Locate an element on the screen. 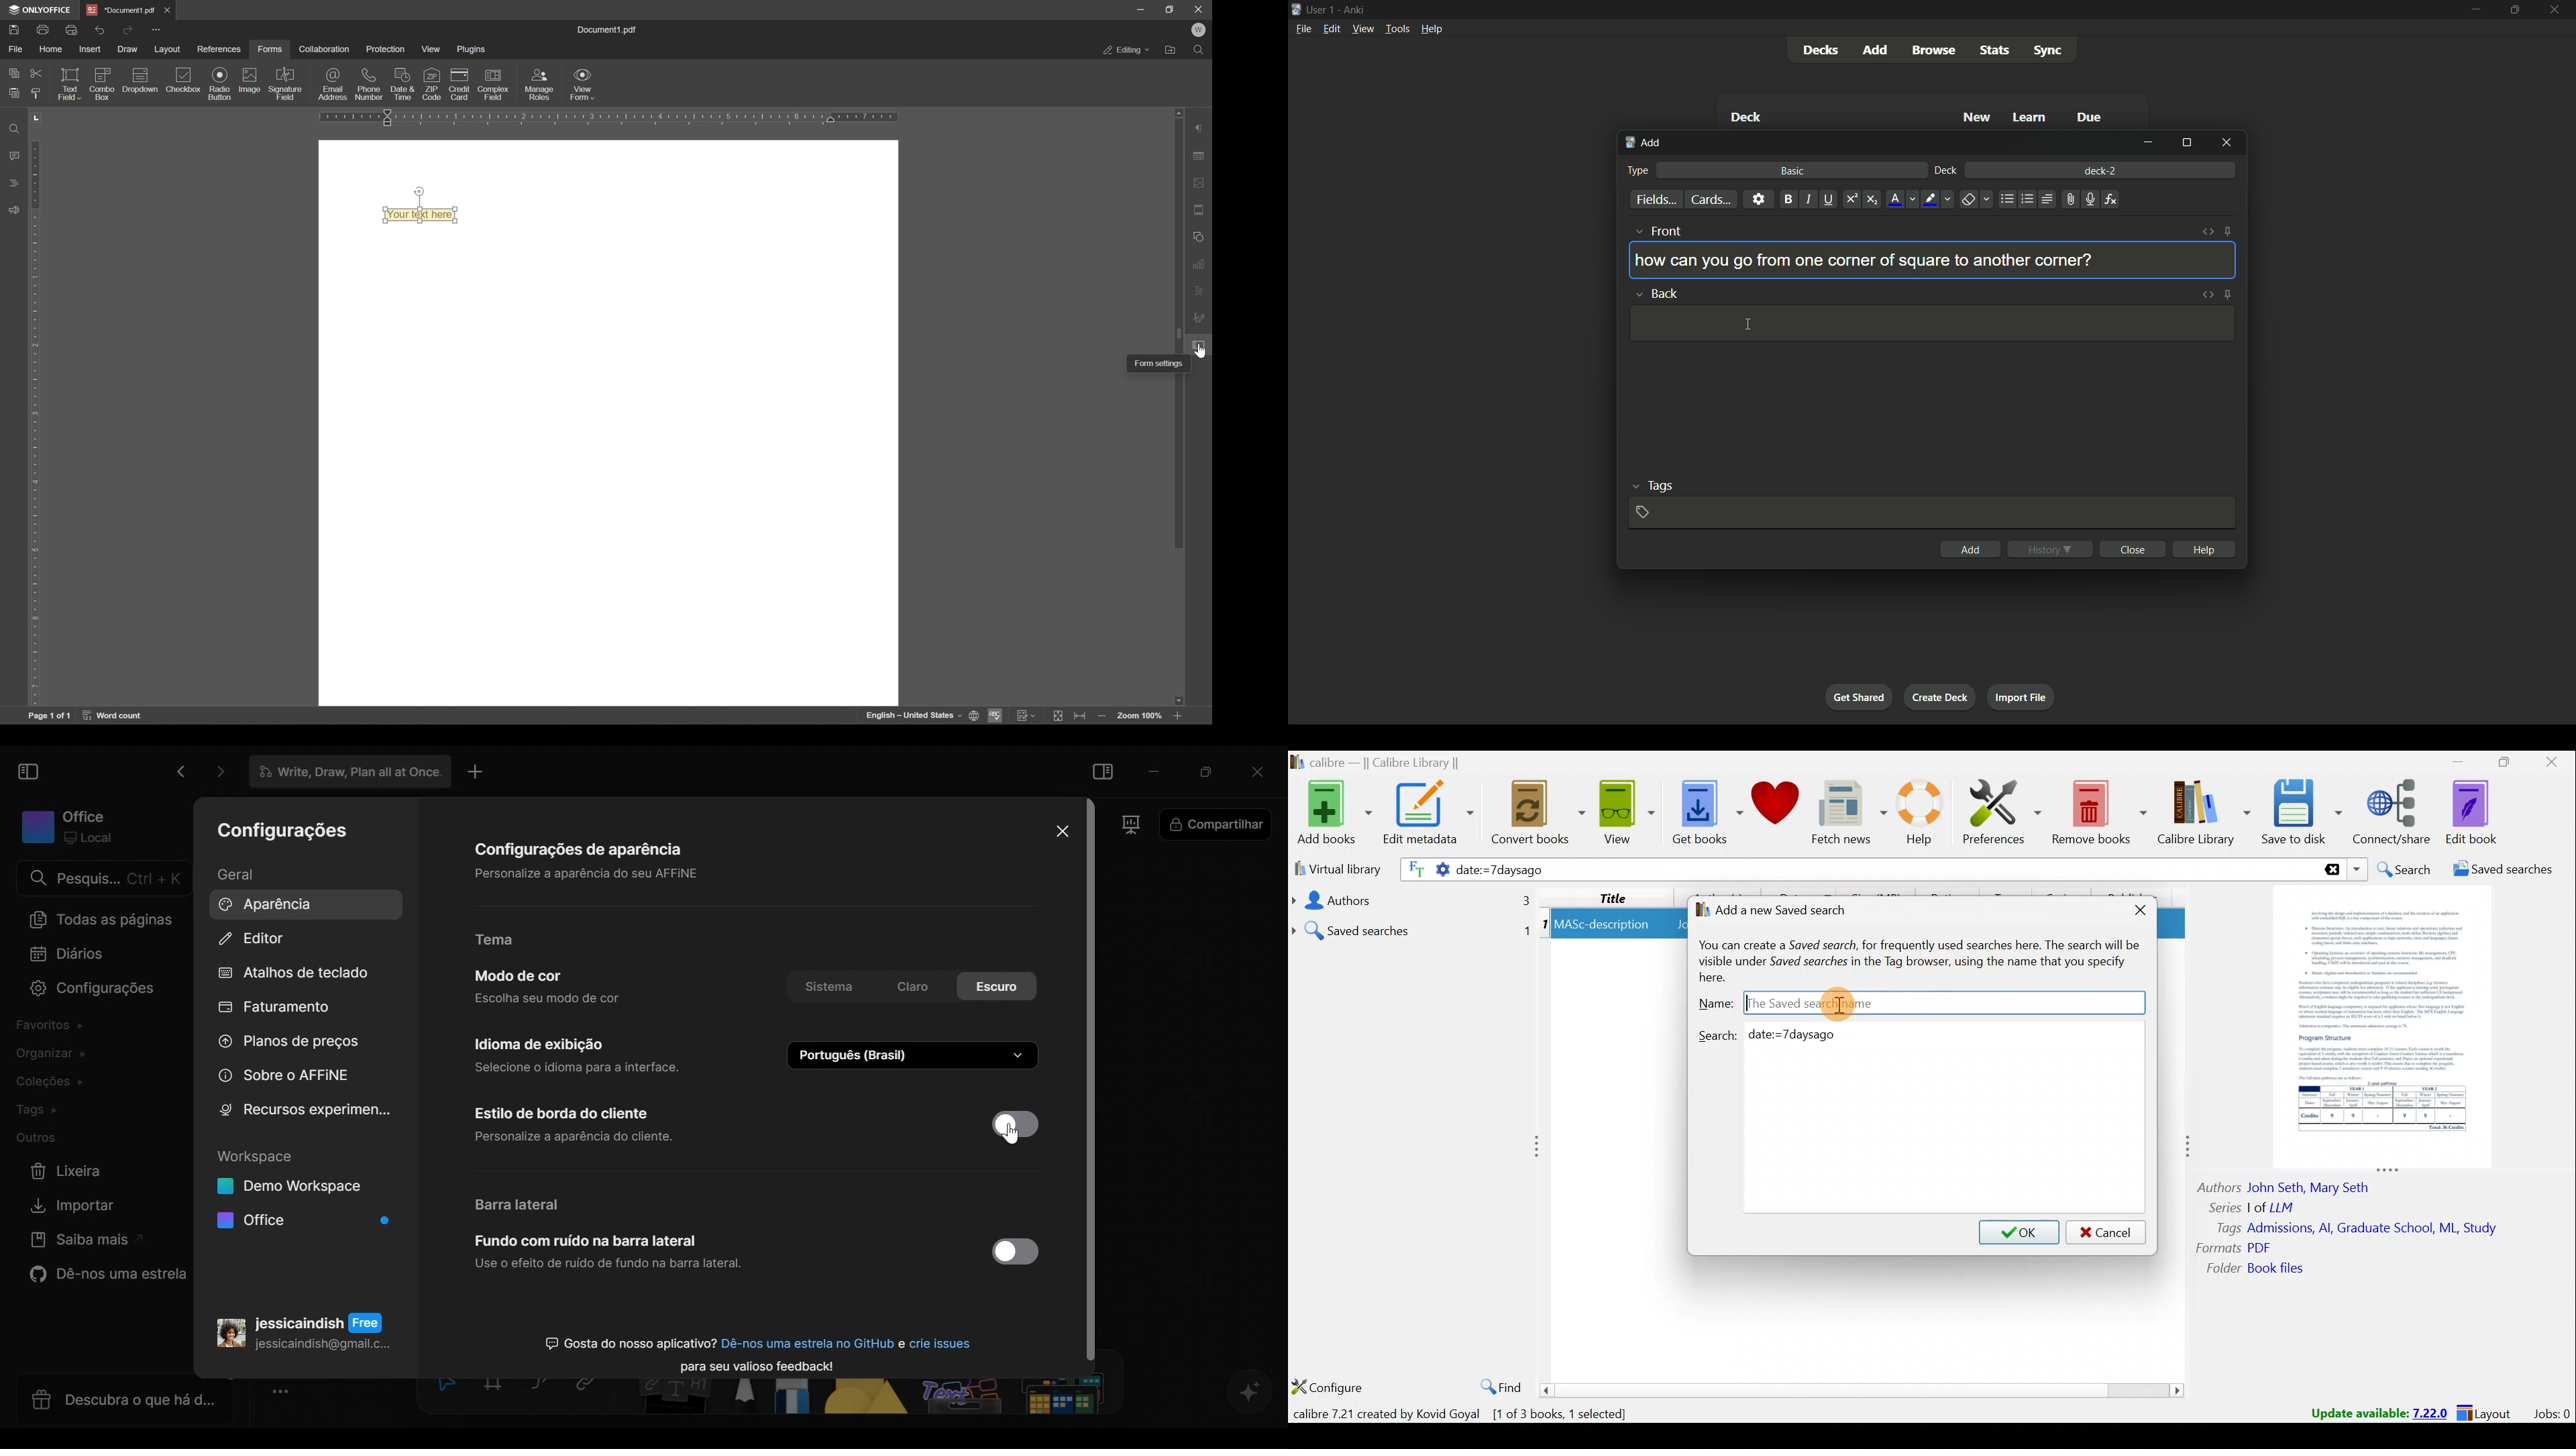 Image resolution: width=2576 pixels, height=1456 pixels. minimize is located at coordinates (2151, 144).